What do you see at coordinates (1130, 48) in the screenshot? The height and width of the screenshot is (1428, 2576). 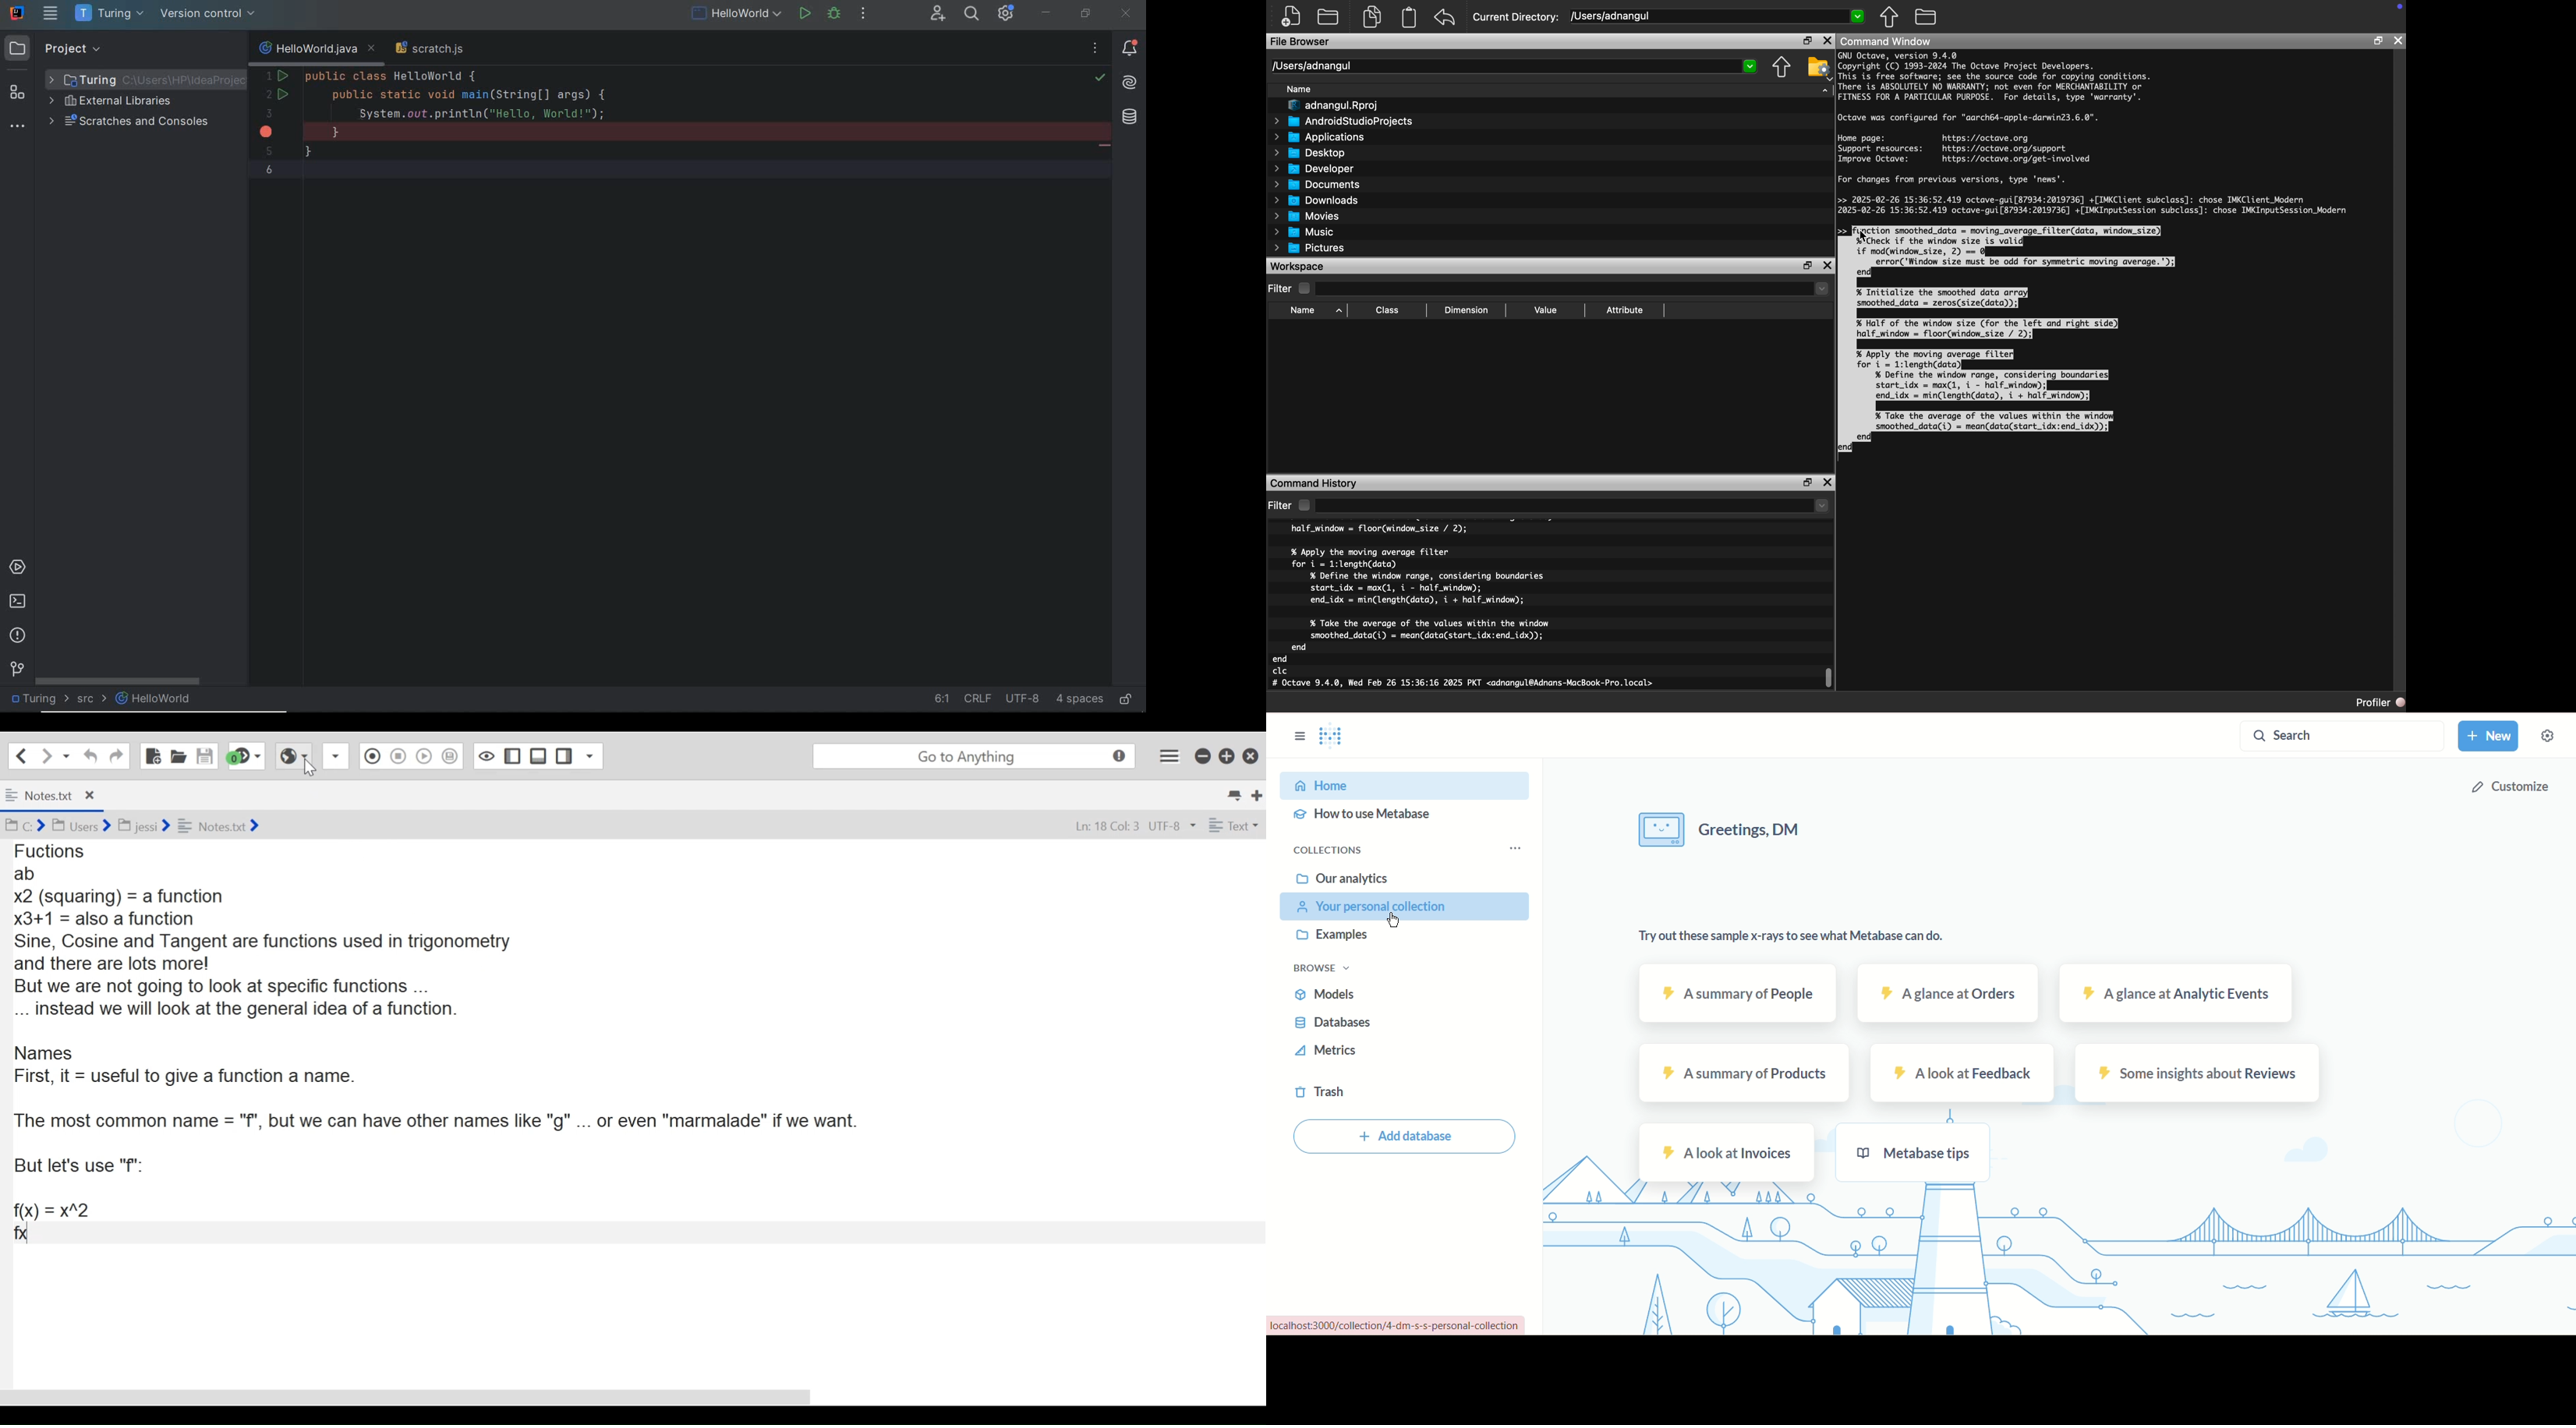 I see `notifications` at bounding box center [1130, 48].